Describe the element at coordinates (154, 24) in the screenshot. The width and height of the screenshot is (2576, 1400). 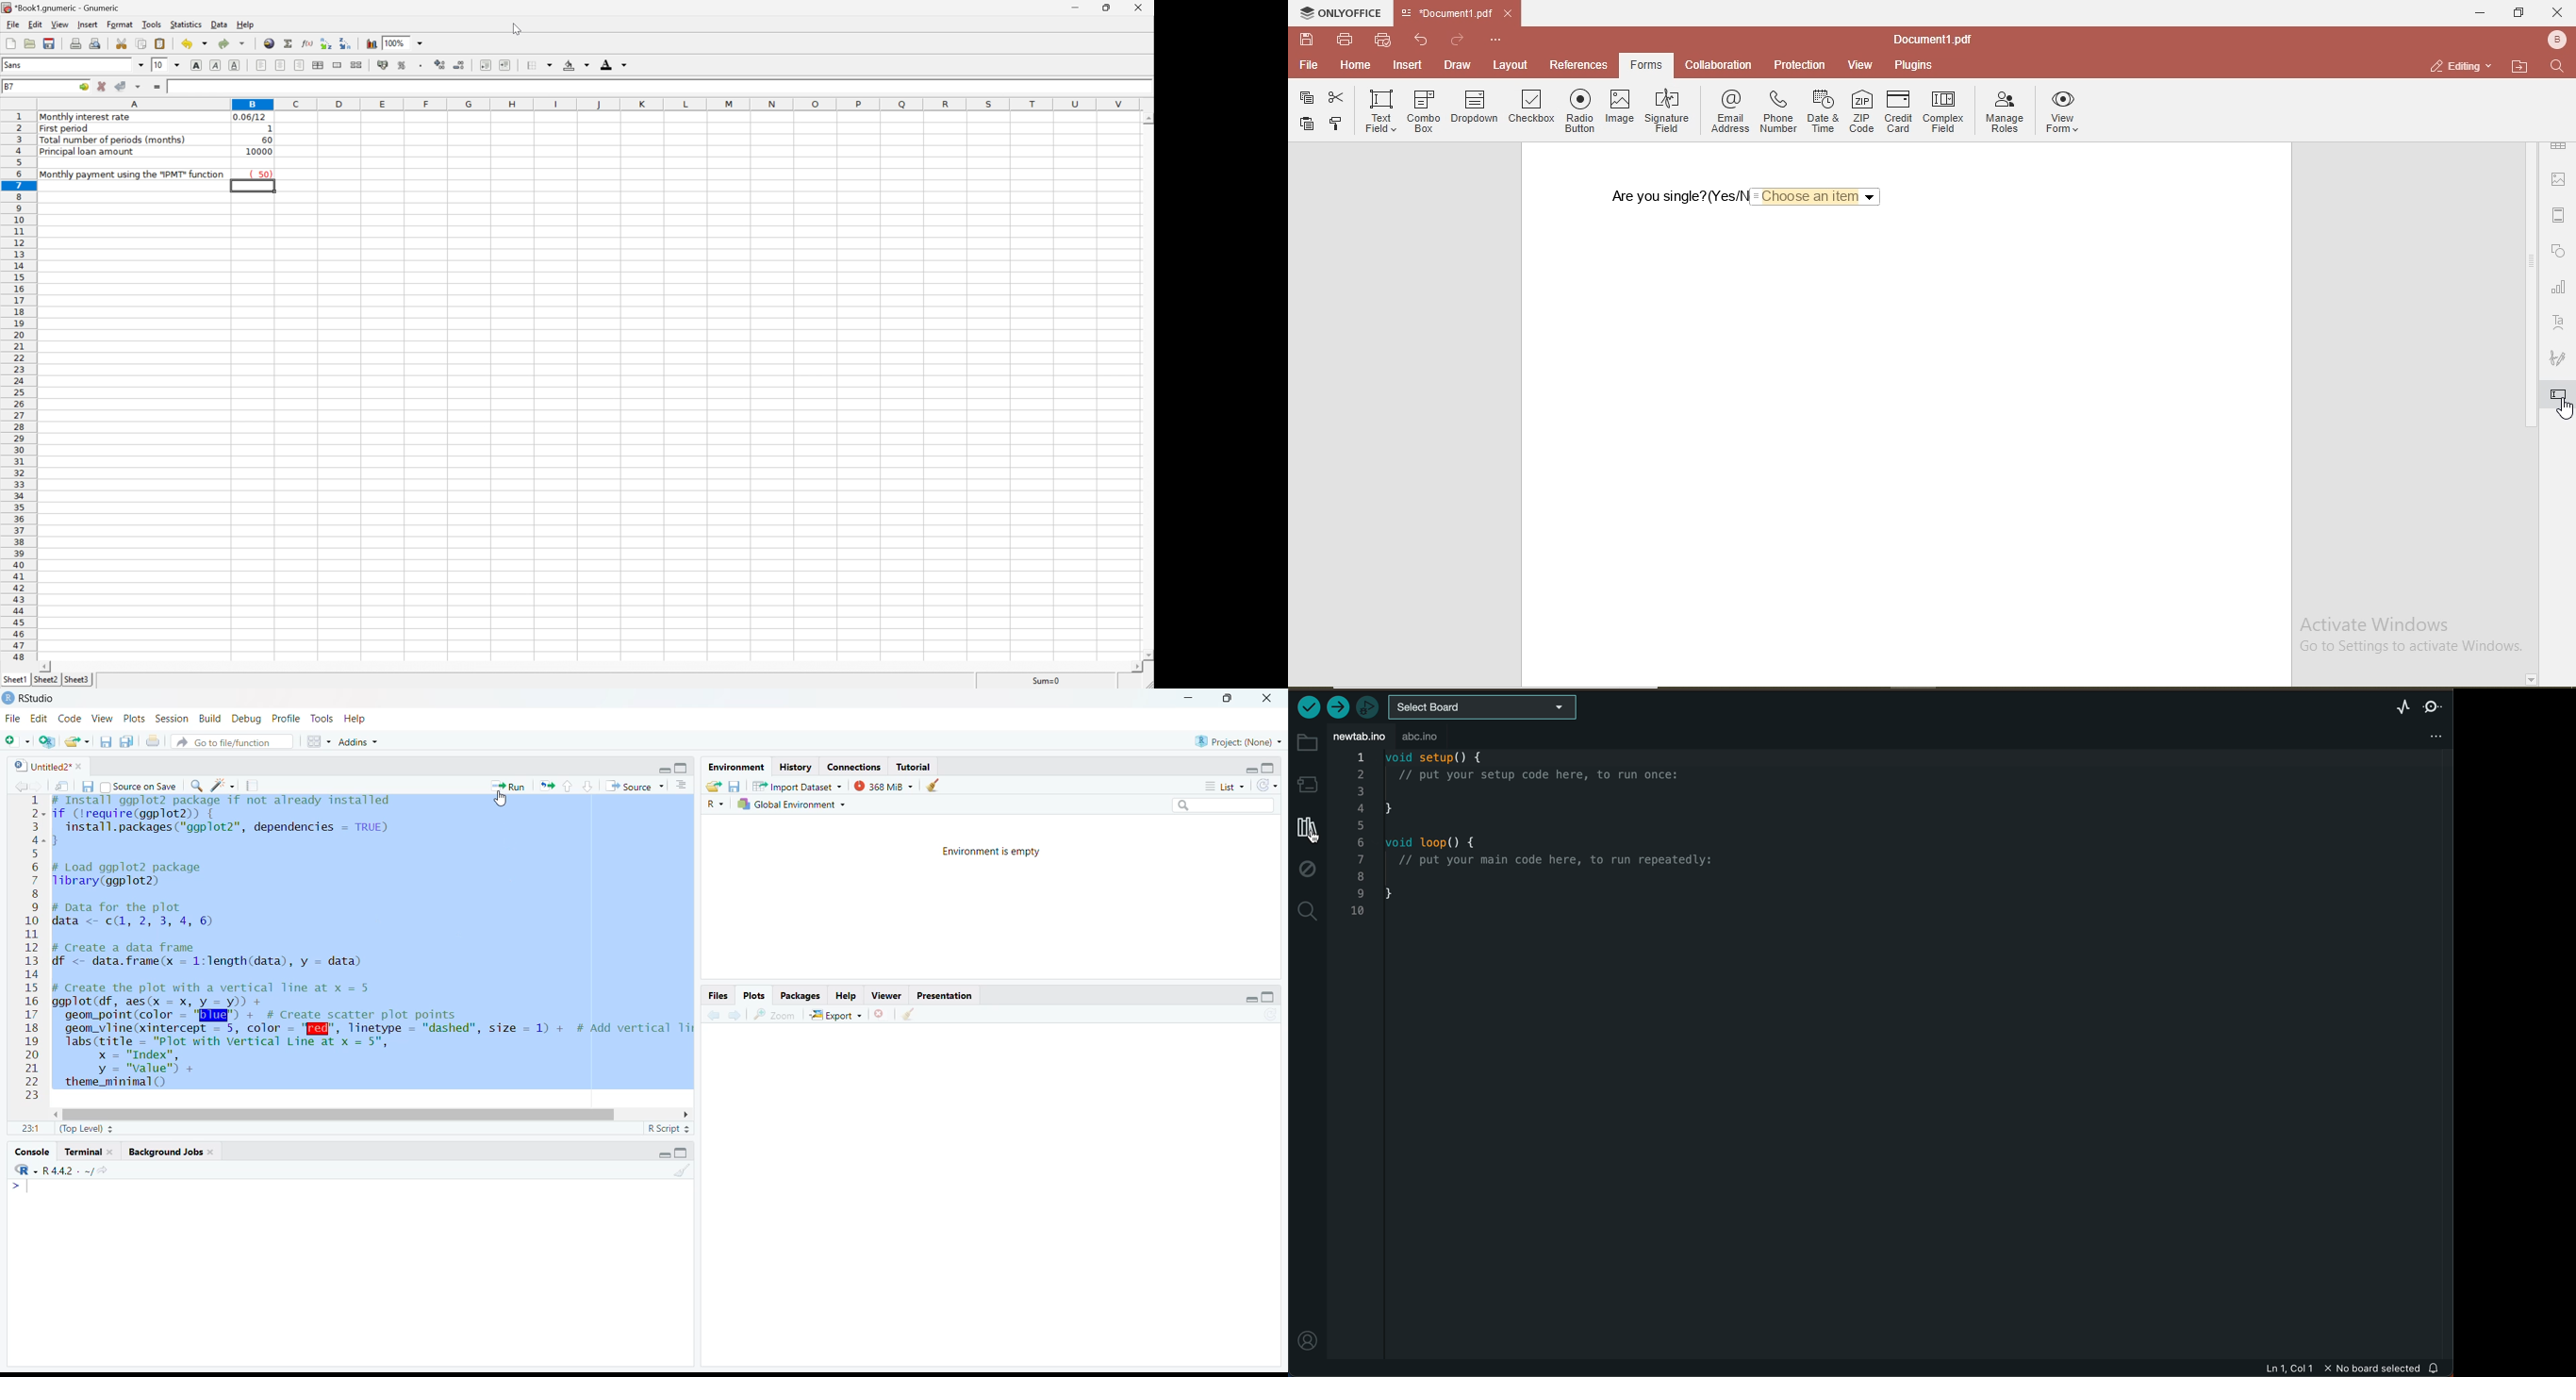
I see `Tools` at that location.